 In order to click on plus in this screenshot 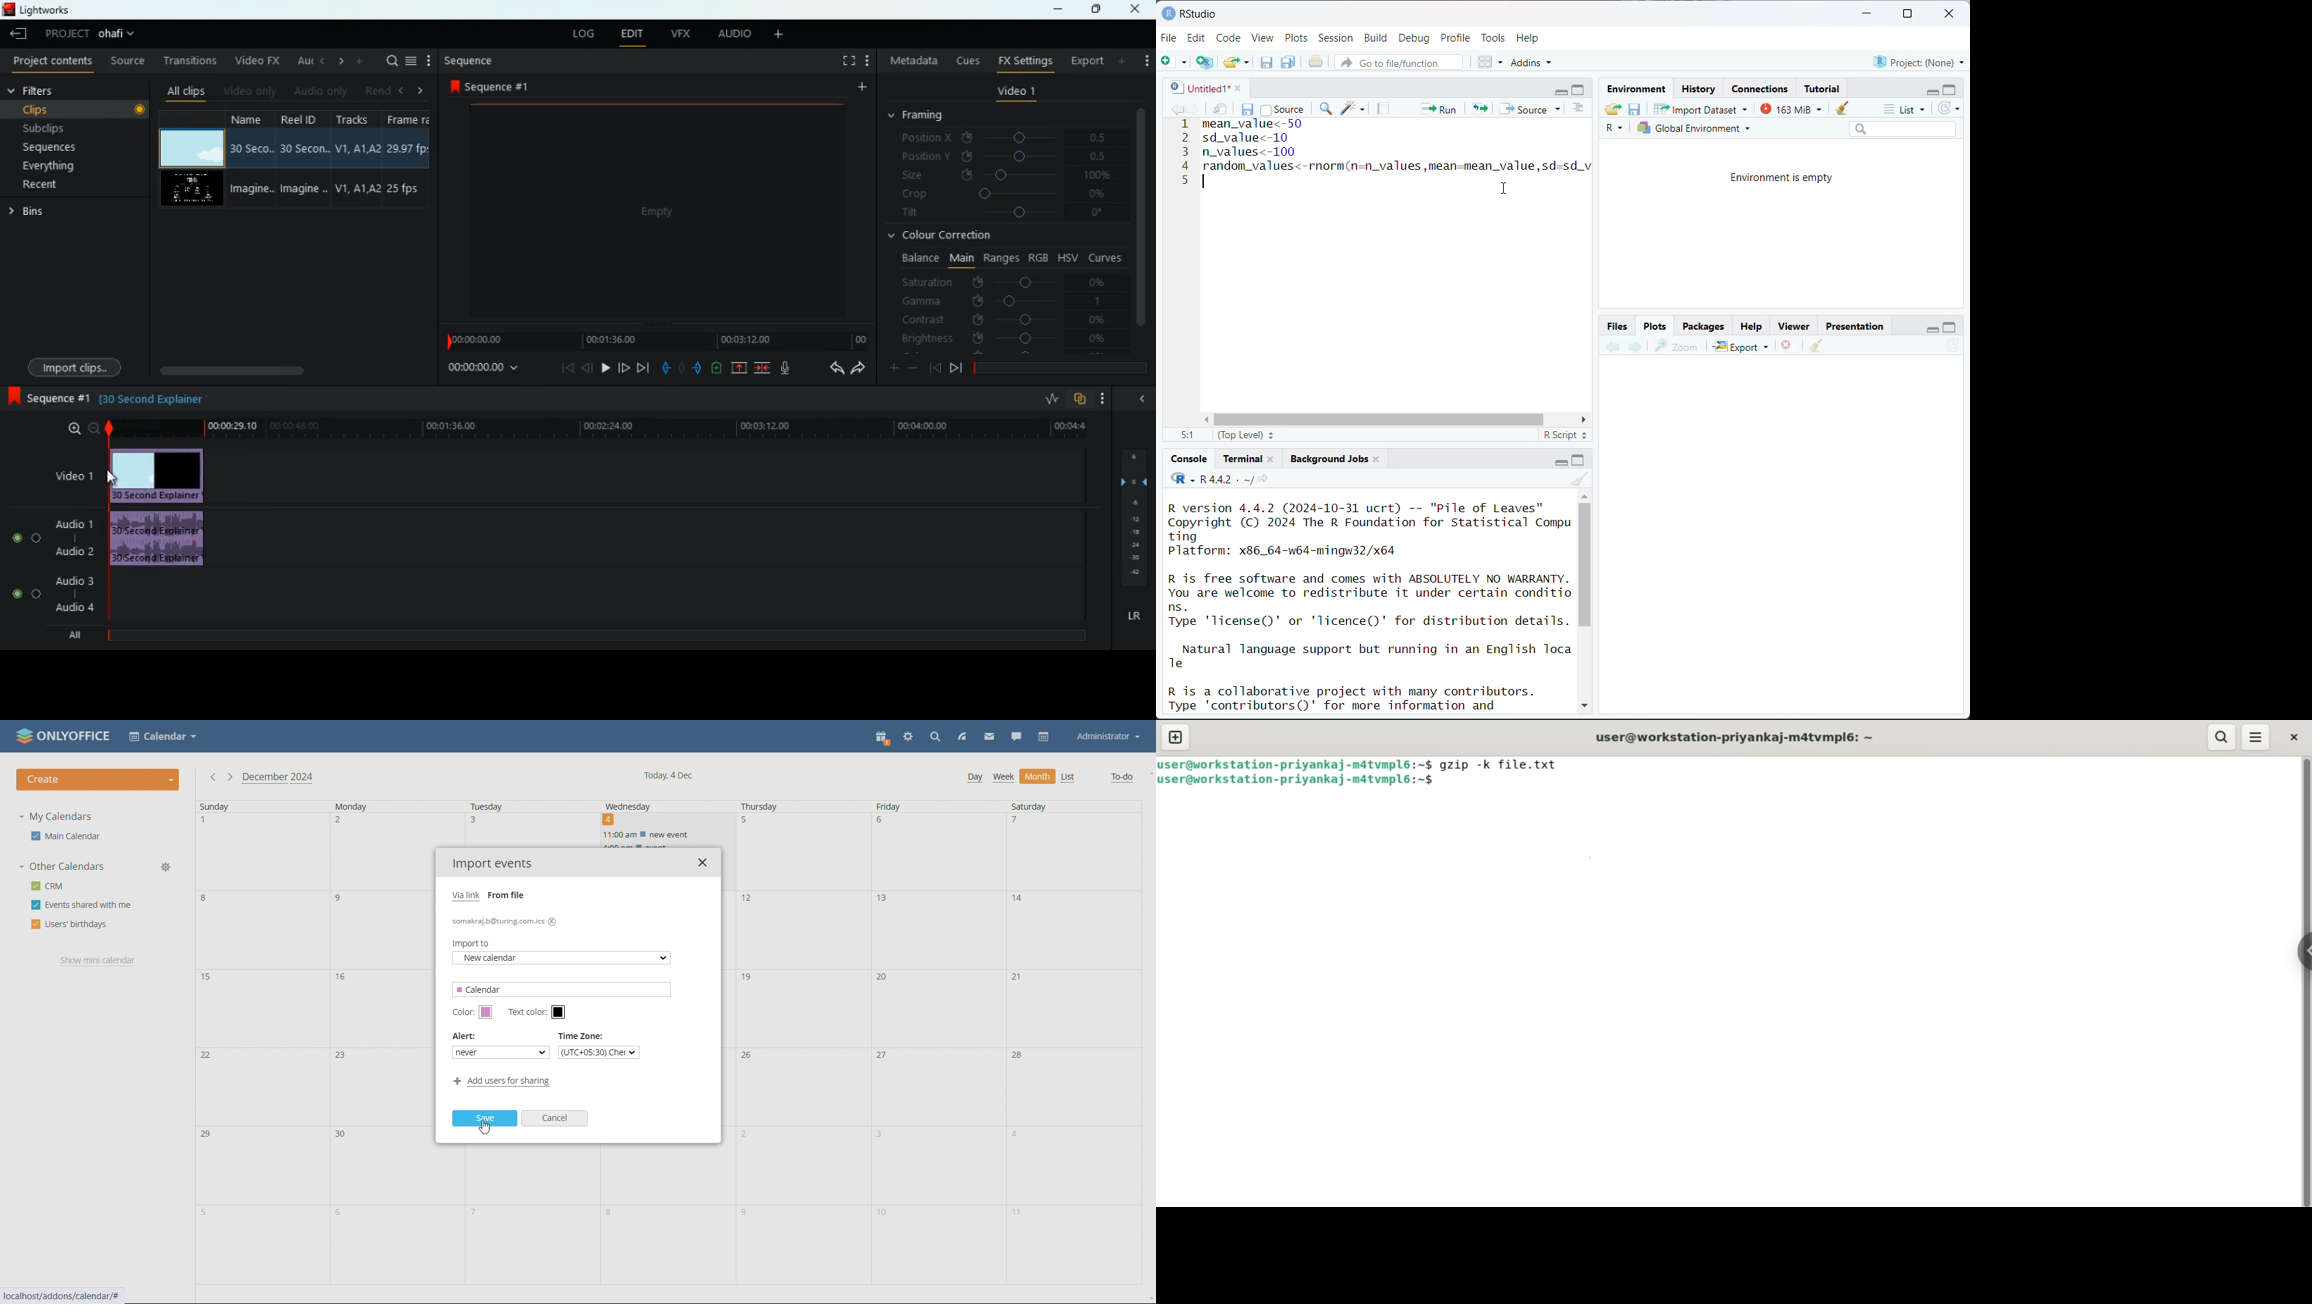, I will do `click(890, 367)`.